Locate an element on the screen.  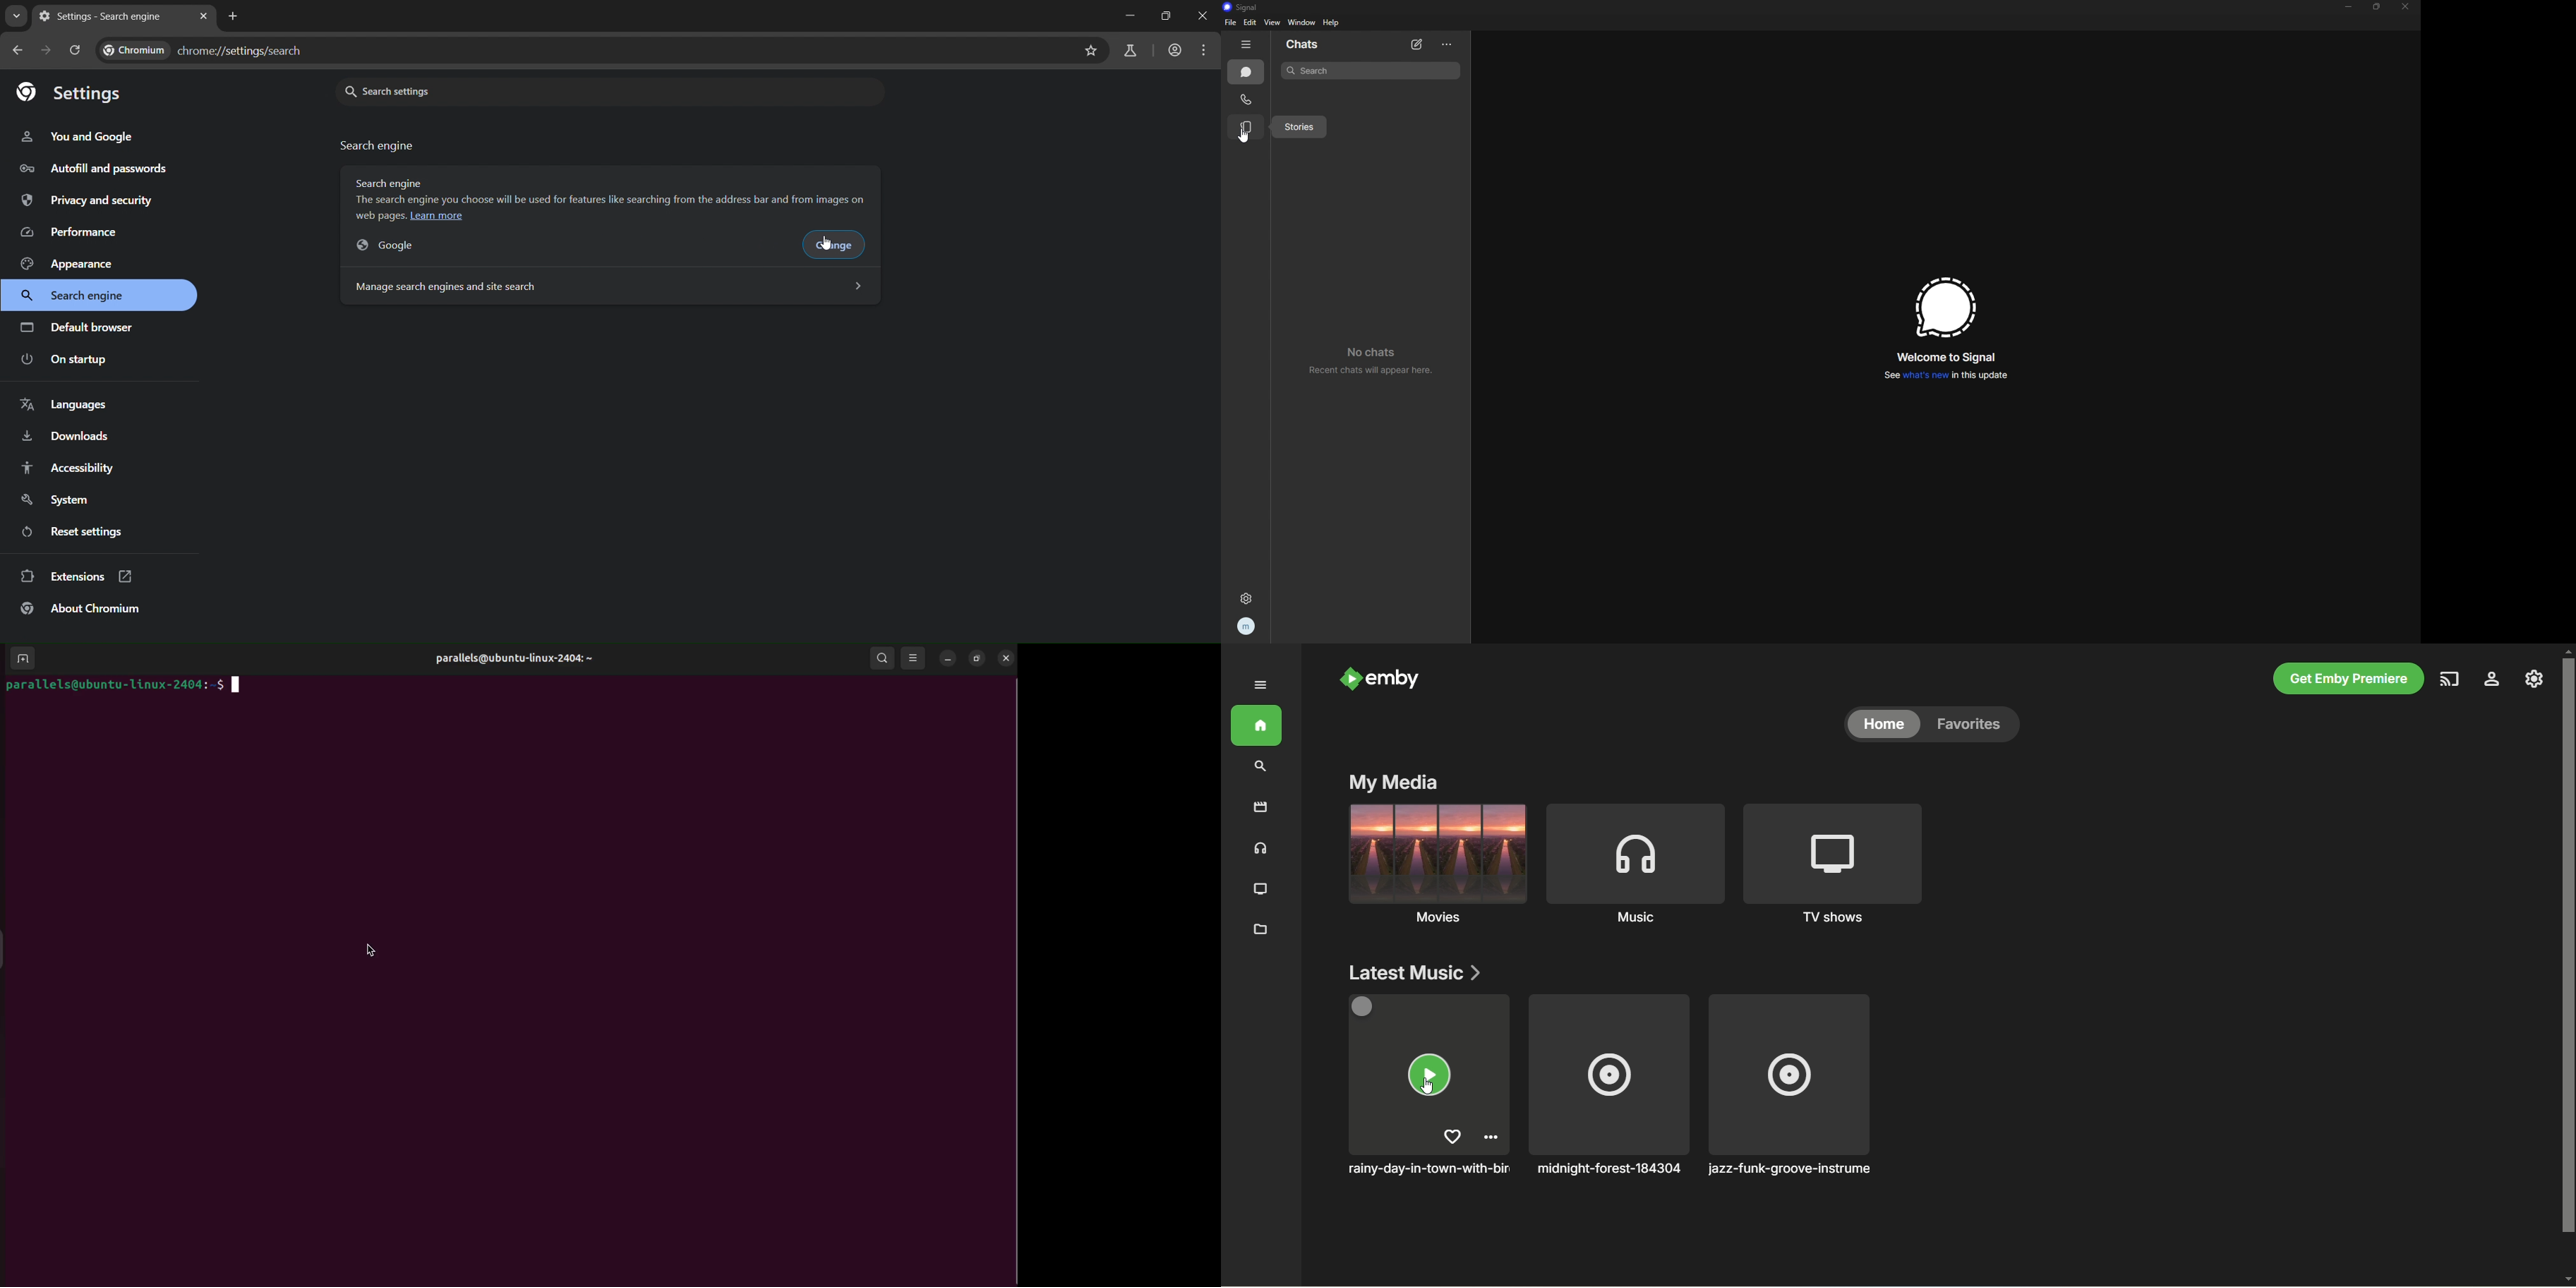
go forward 1 page is located at coordinates (46, 50).